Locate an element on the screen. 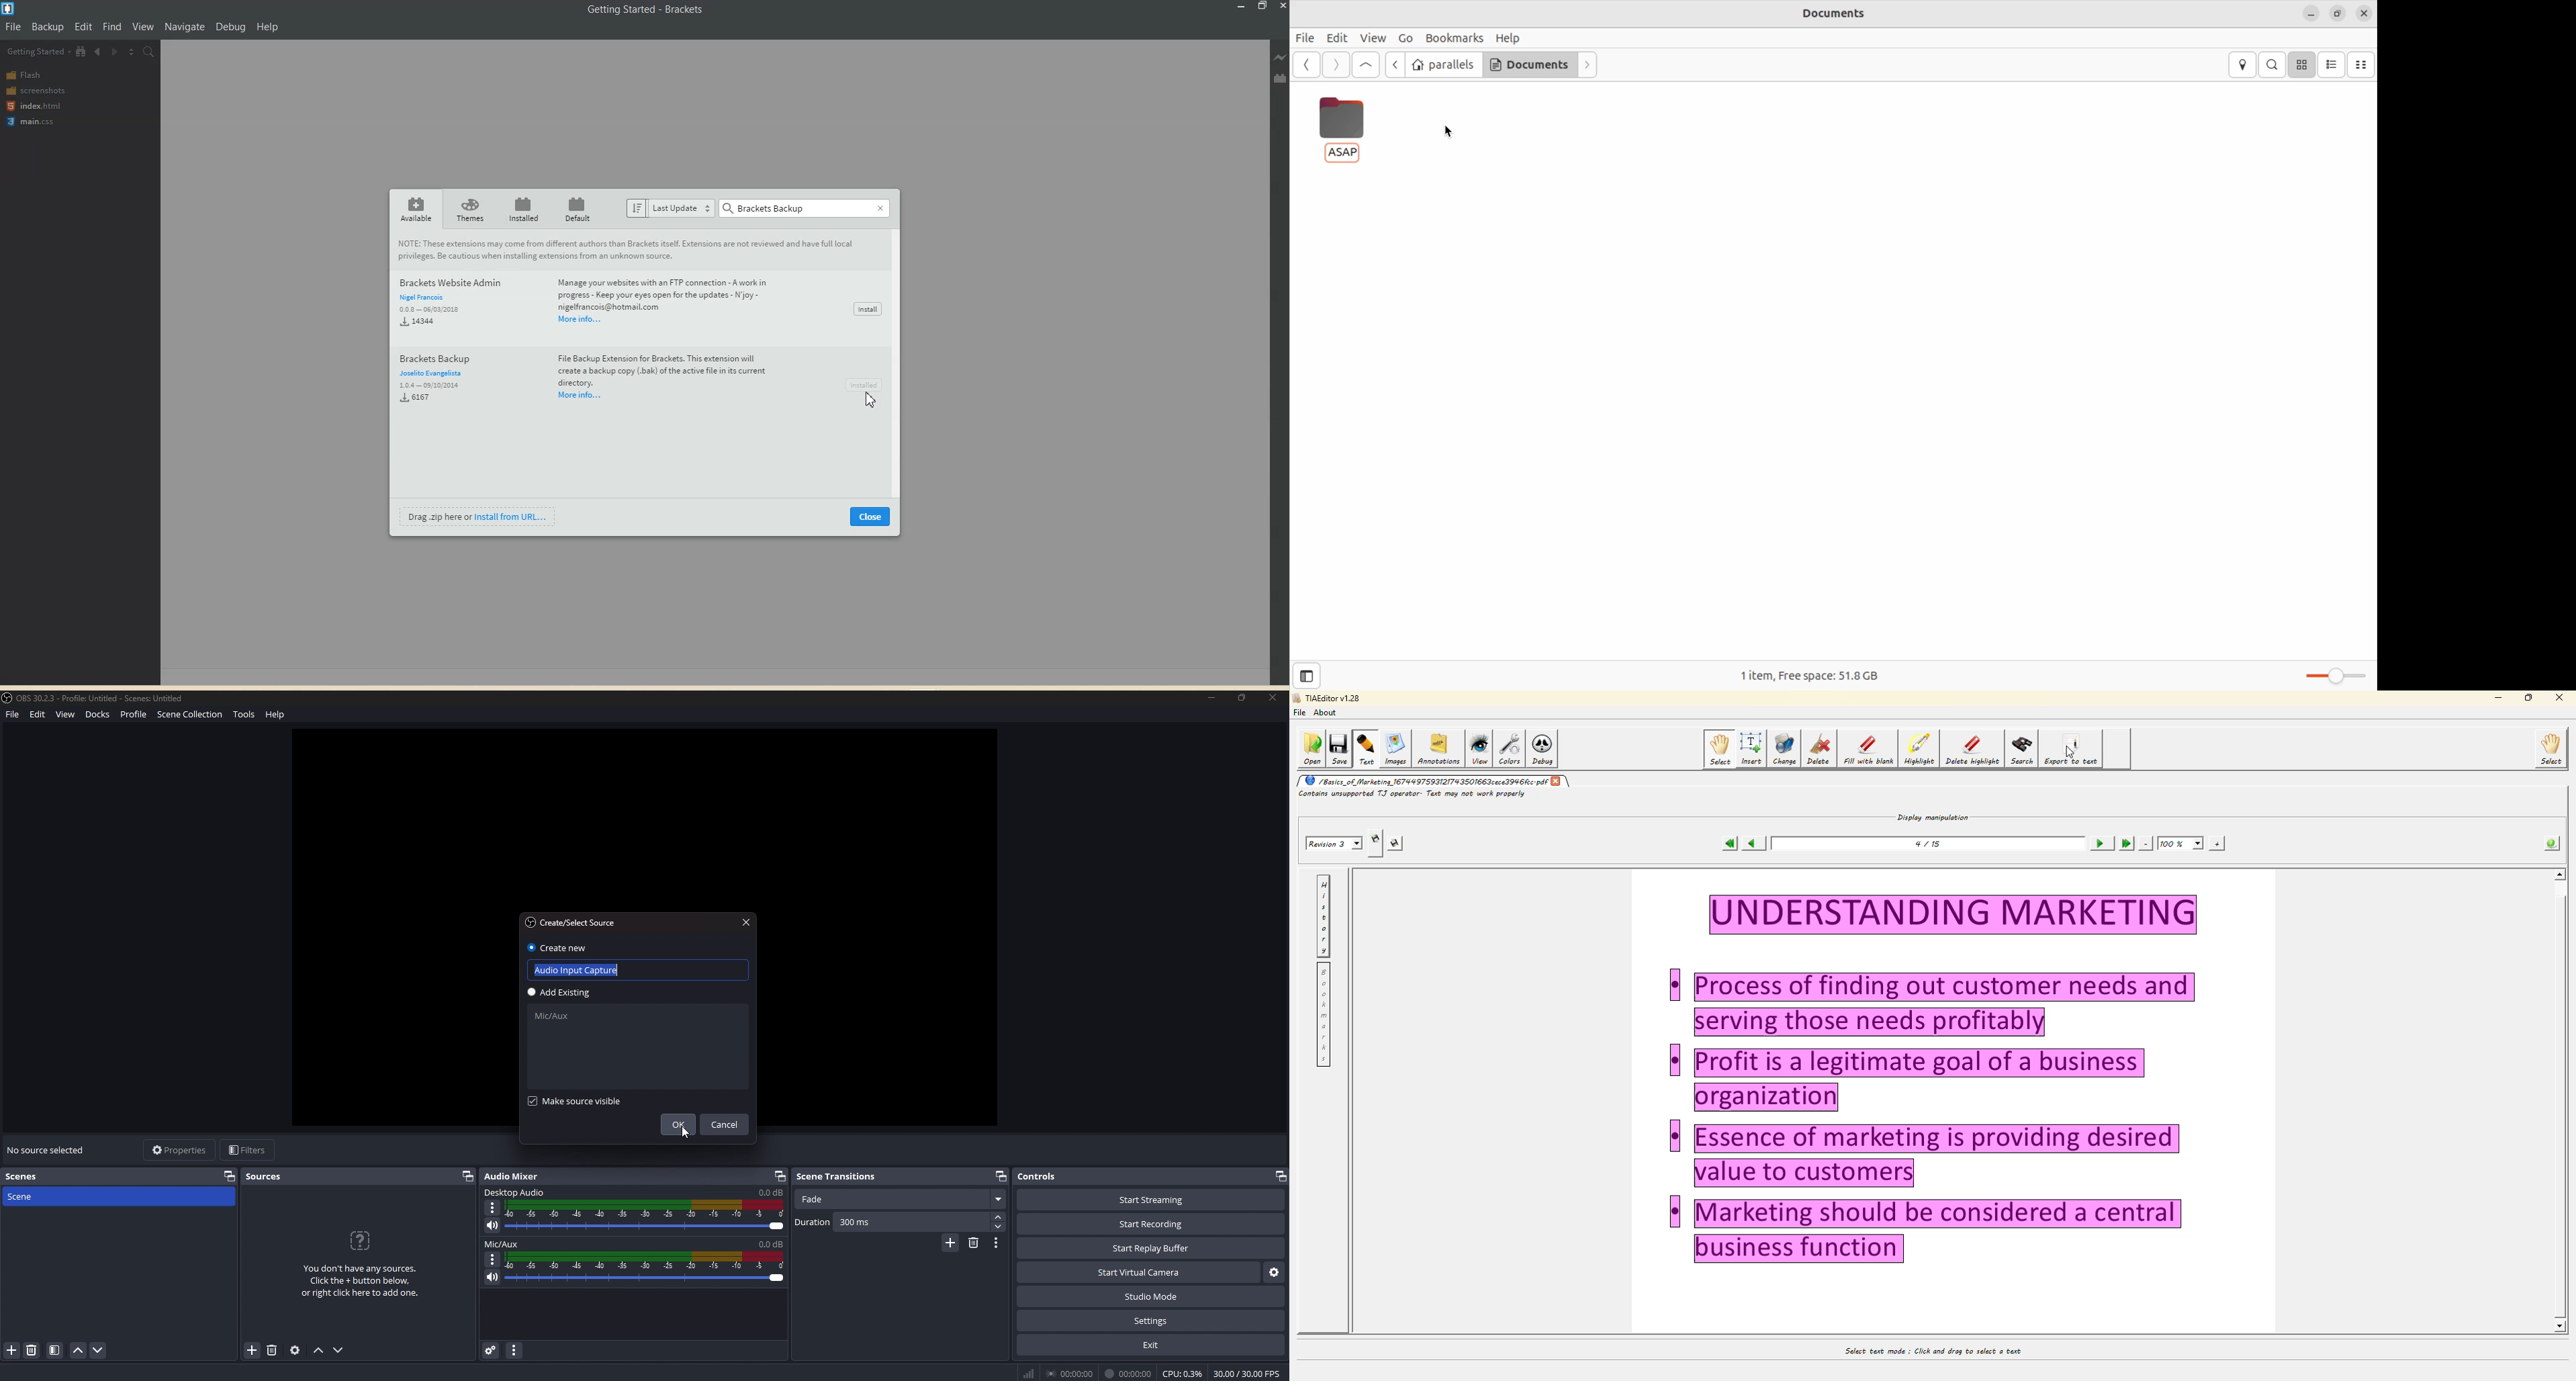 The height and width of the screenshot is (1400, 2576). minimize is located at coordinates (1211, 698).